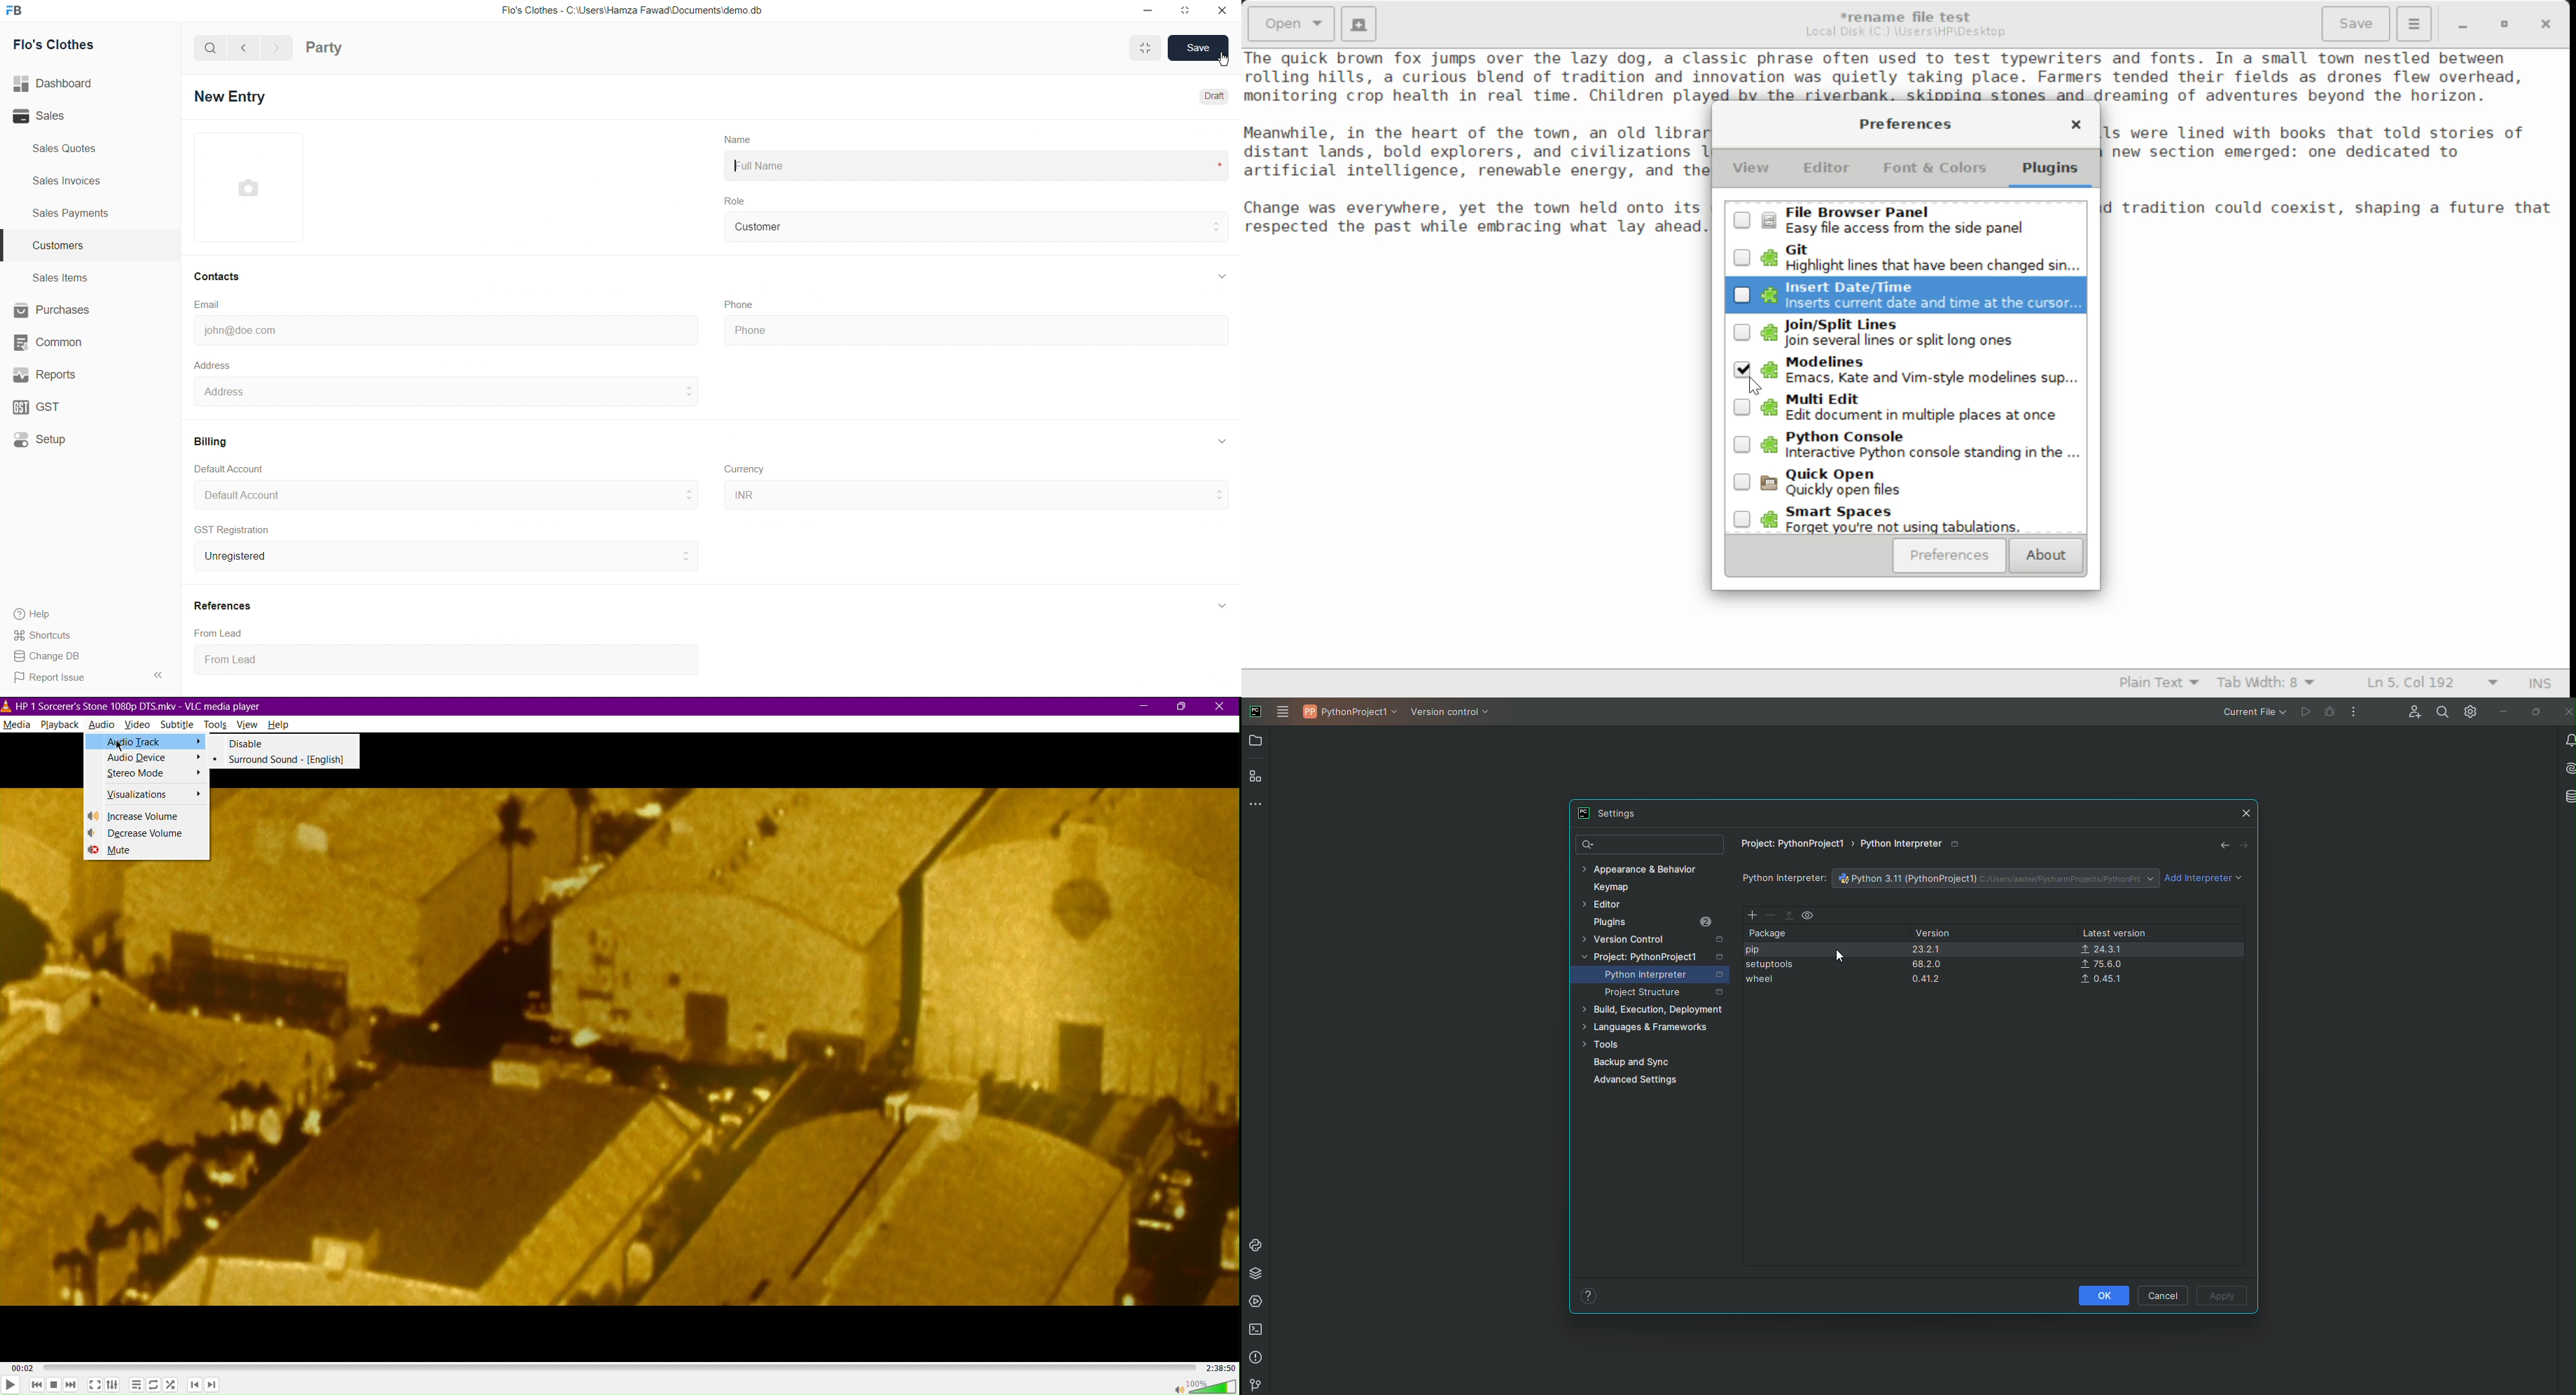 This screenshot has width=2576, height=1400. I want to click on Flo's Clothes - C:\Users\Hamza Fawad\Documentsidemo. db, so click(630, 10).